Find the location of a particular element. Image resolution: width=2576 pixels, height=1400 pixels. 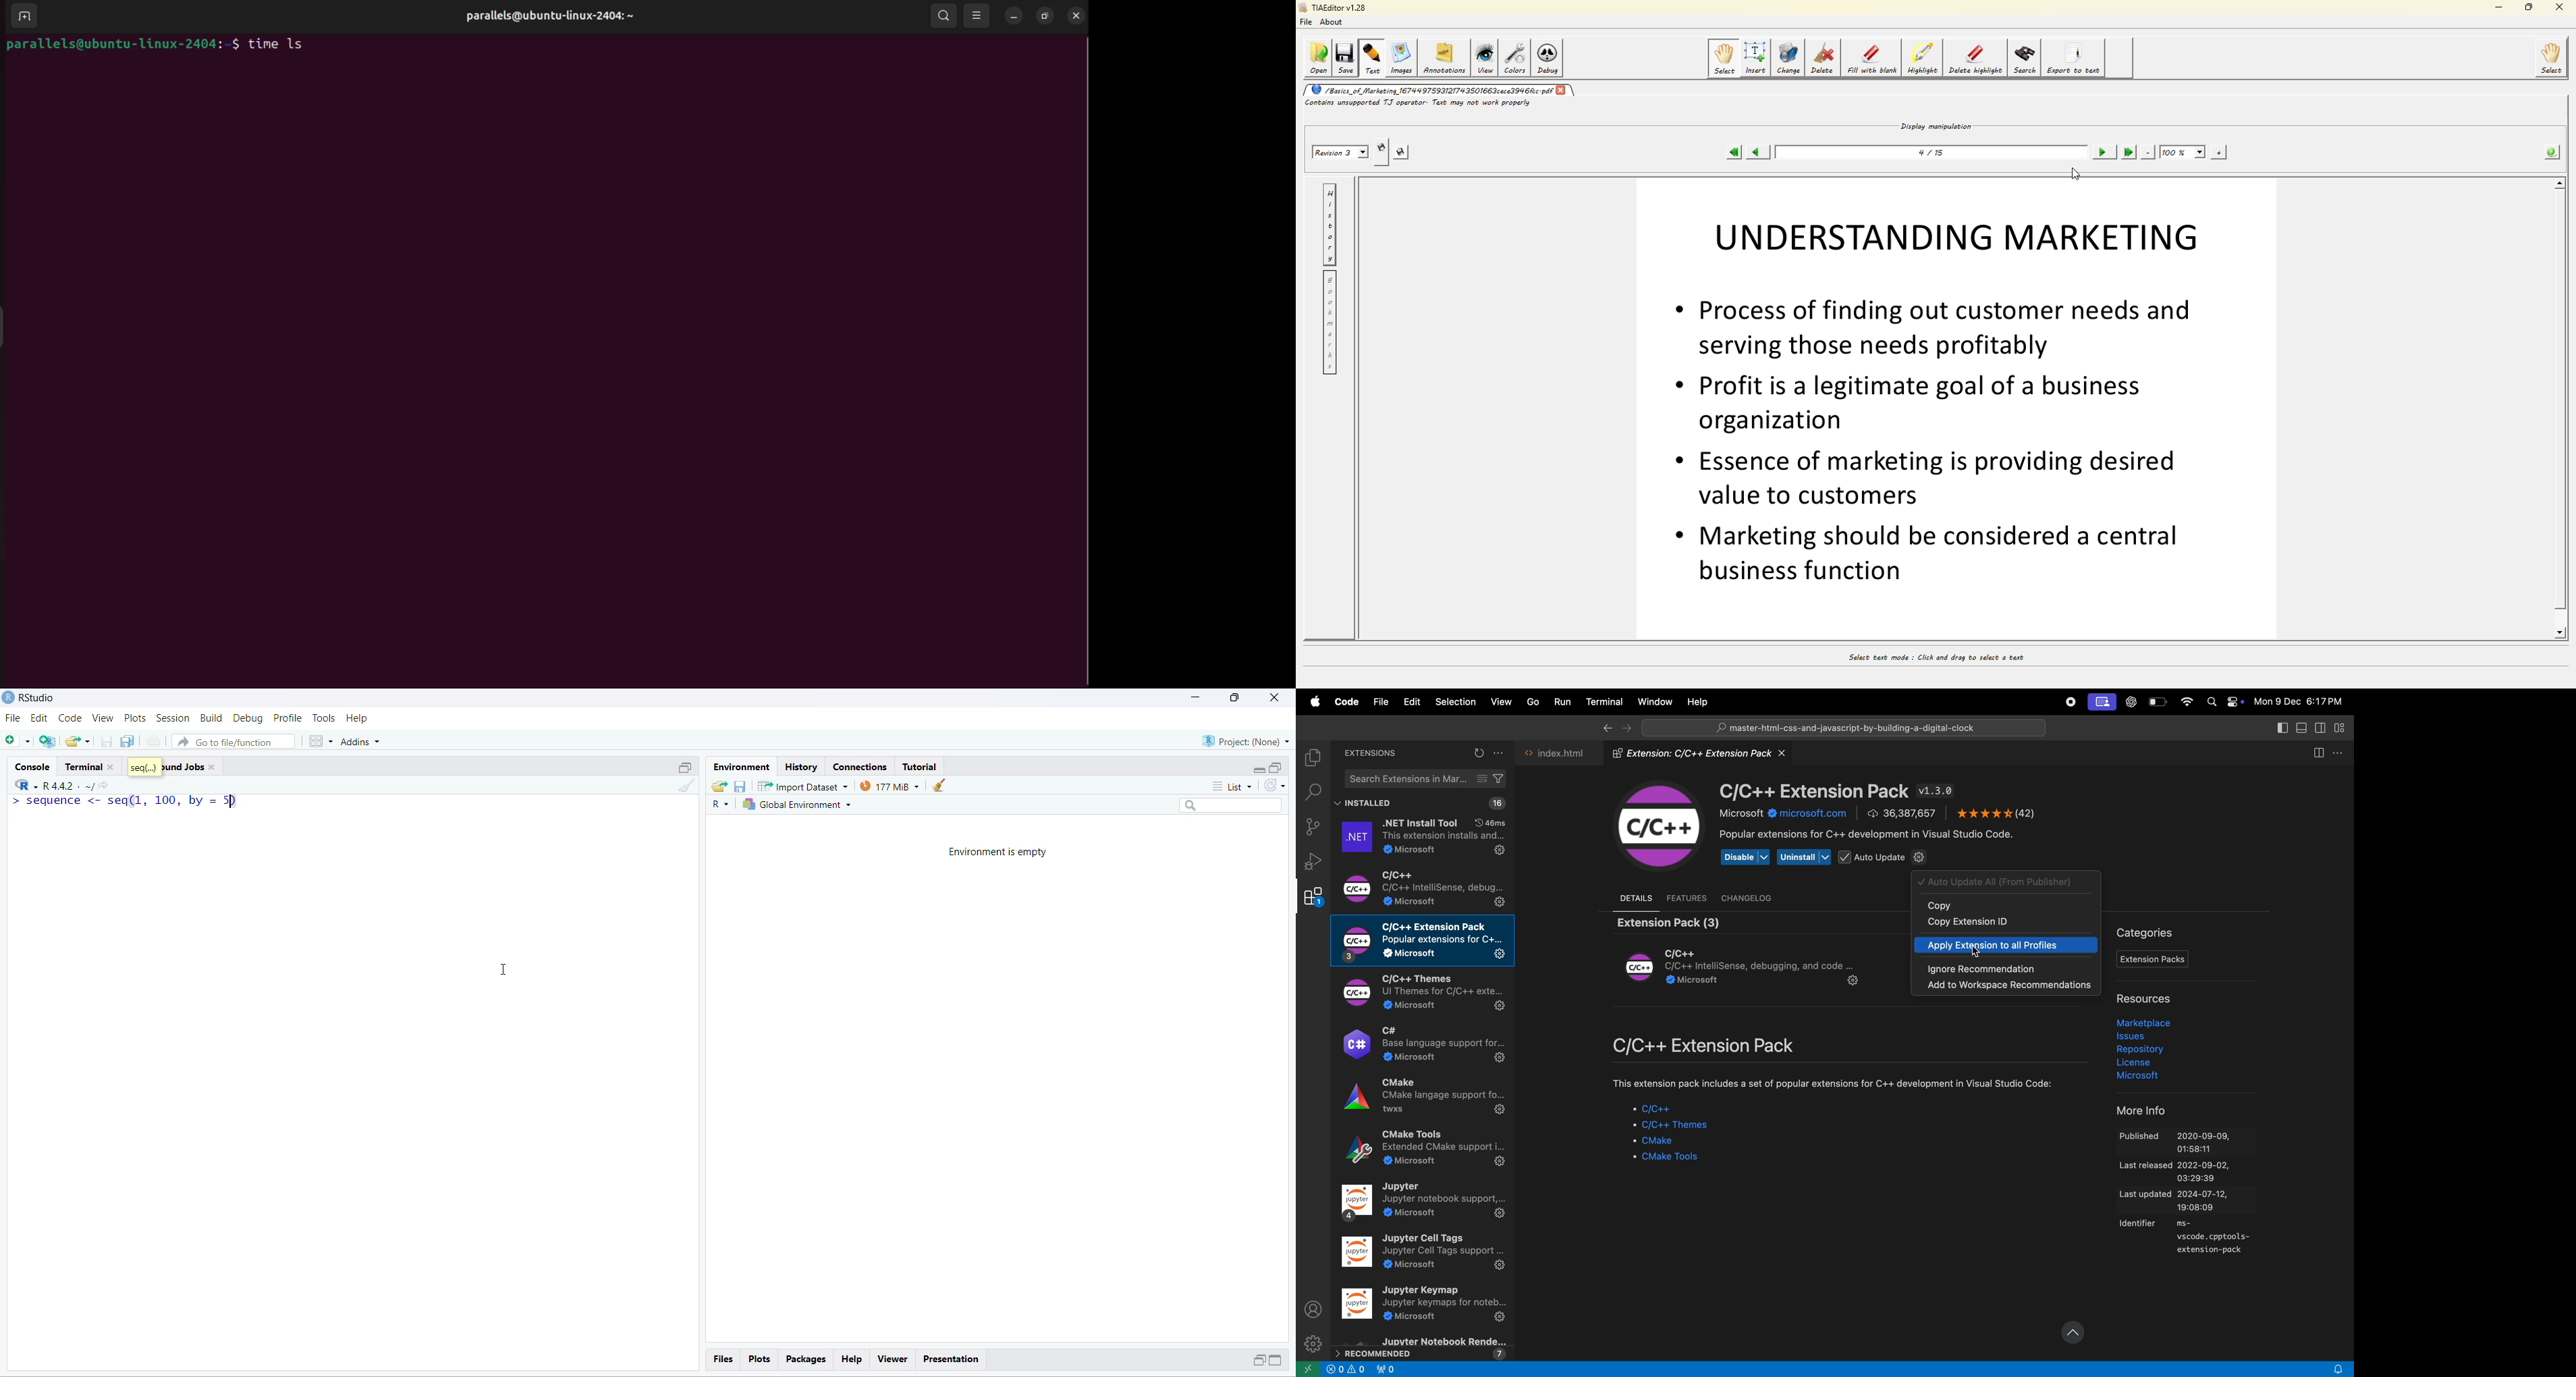

enviornment is located at coordinates (743, 767).